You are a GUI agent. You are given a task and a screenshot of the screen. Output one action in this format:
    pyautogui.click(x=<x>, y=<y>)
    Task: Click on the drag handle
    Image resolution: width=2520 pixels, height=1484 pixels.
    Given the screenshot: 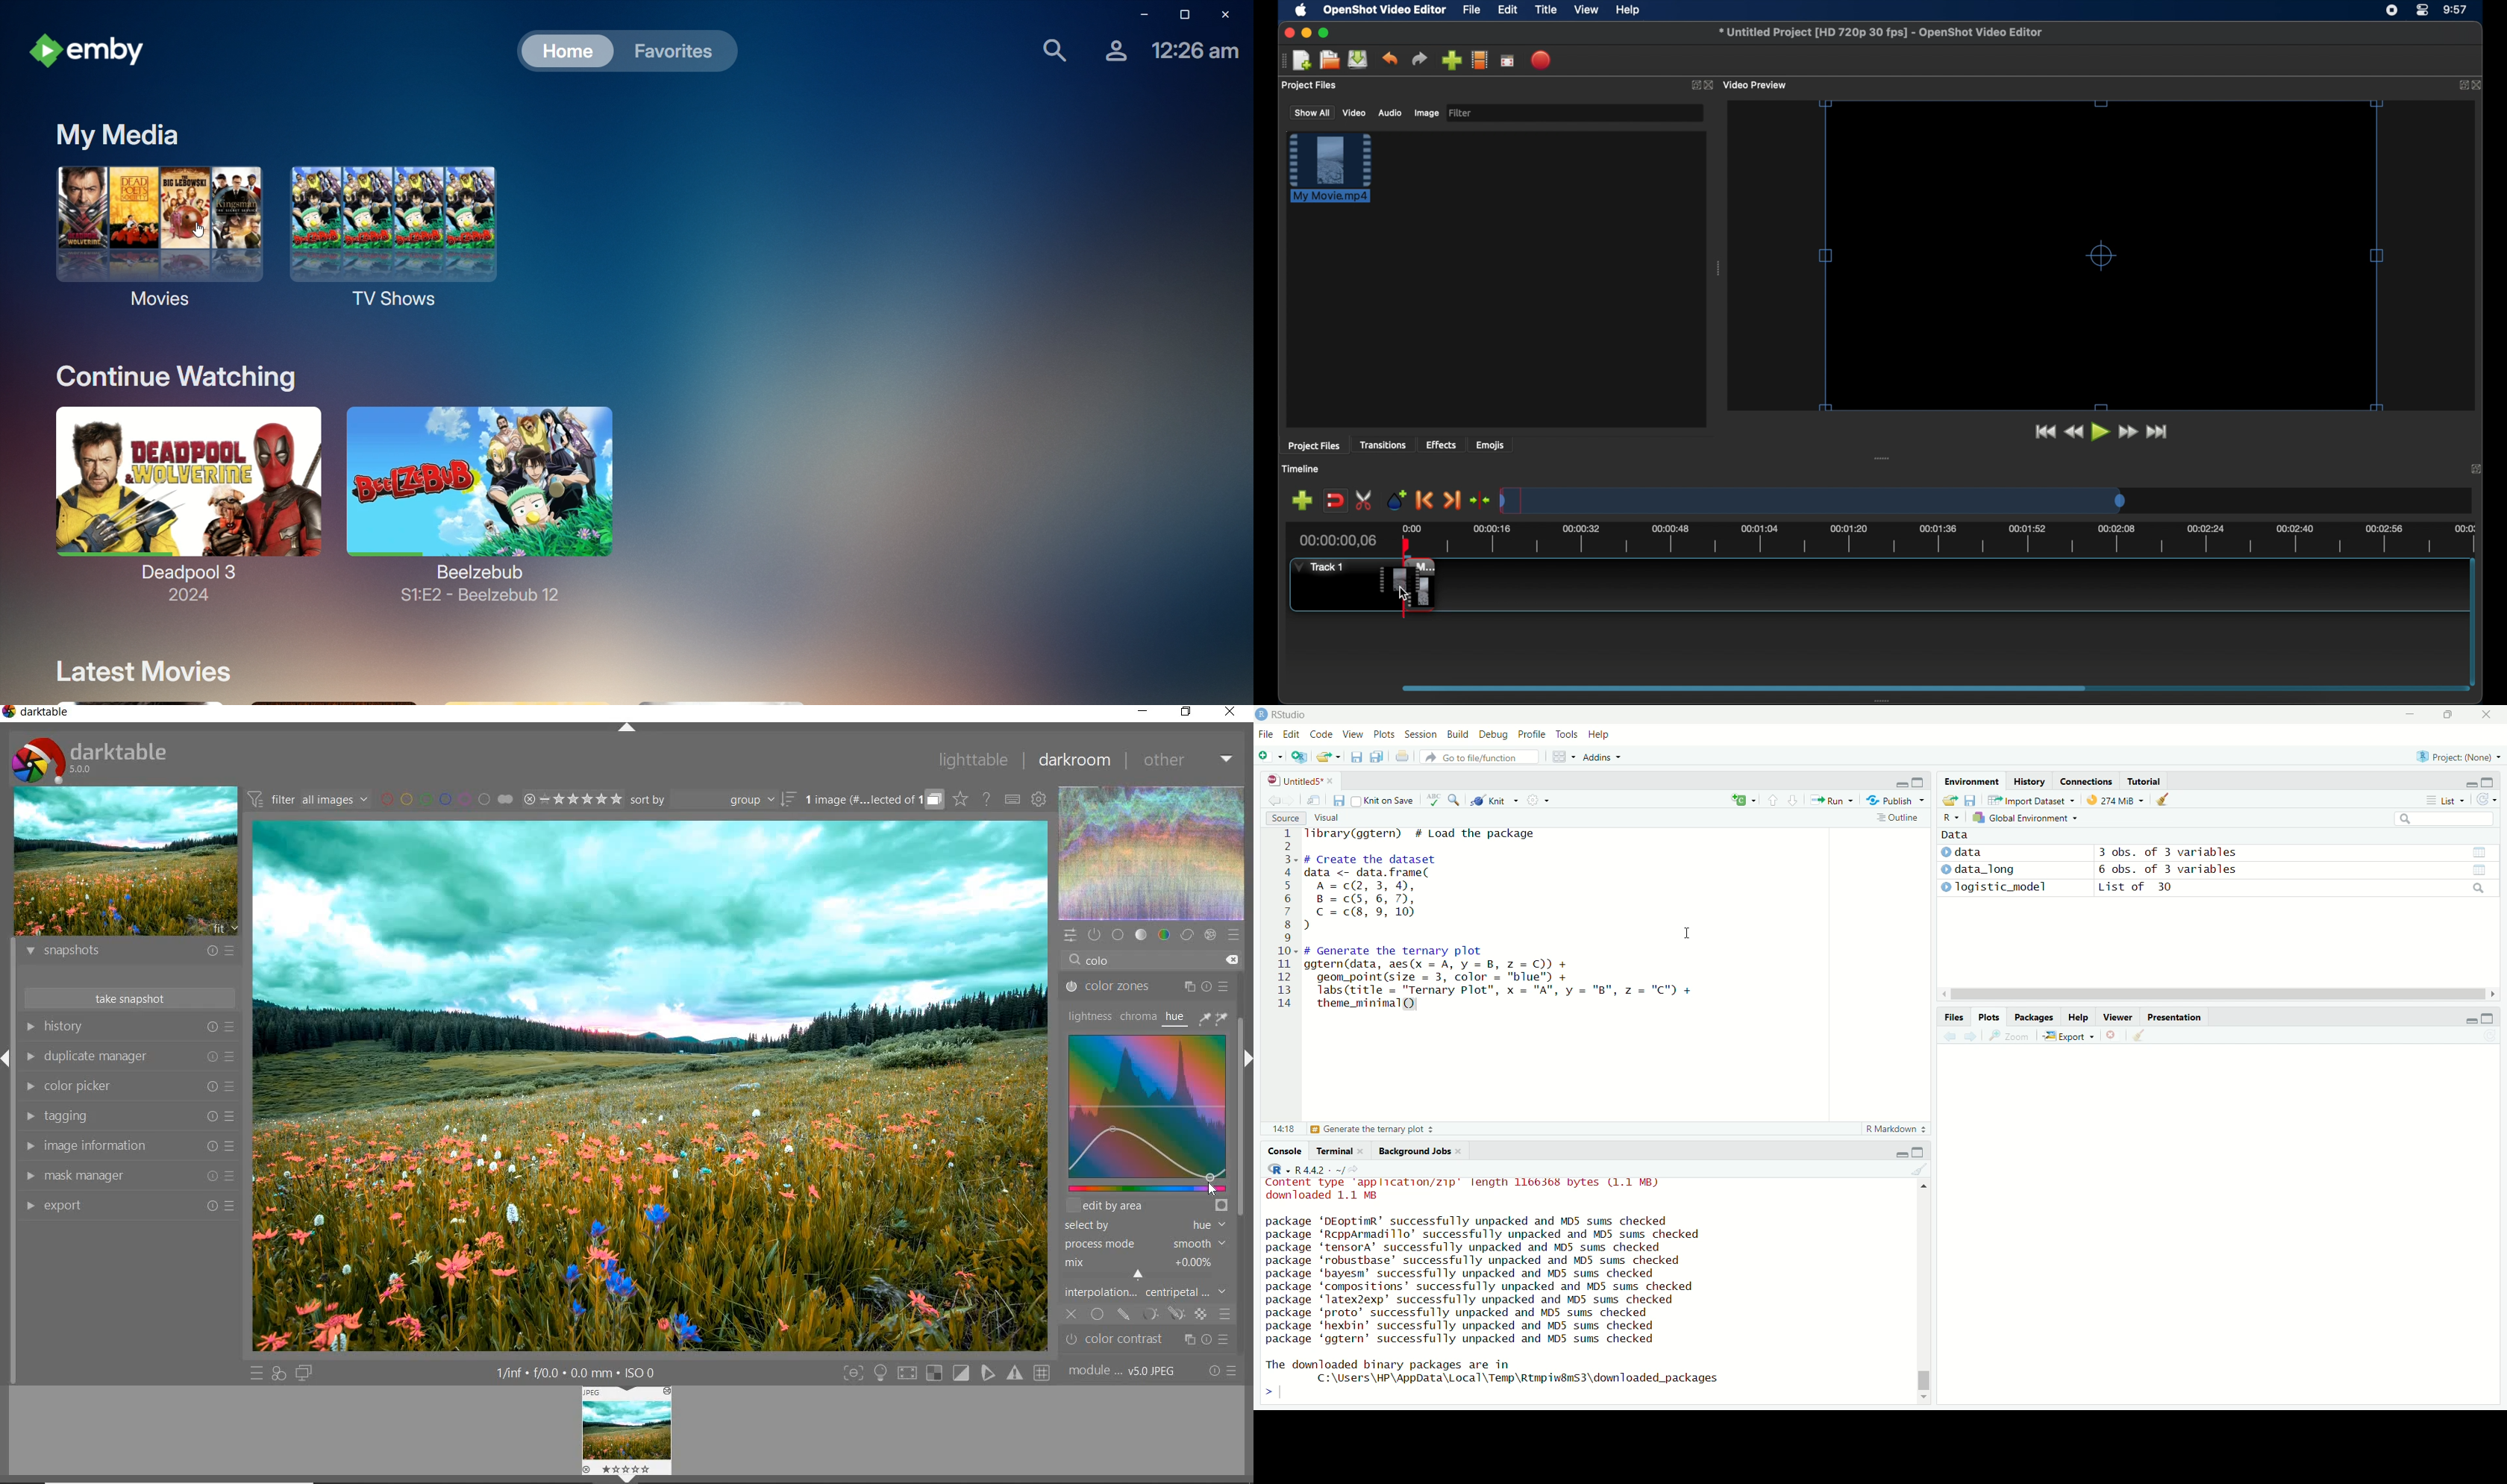 What is the action you would take?
    pyautogui.click(x=1720, y=268)
    